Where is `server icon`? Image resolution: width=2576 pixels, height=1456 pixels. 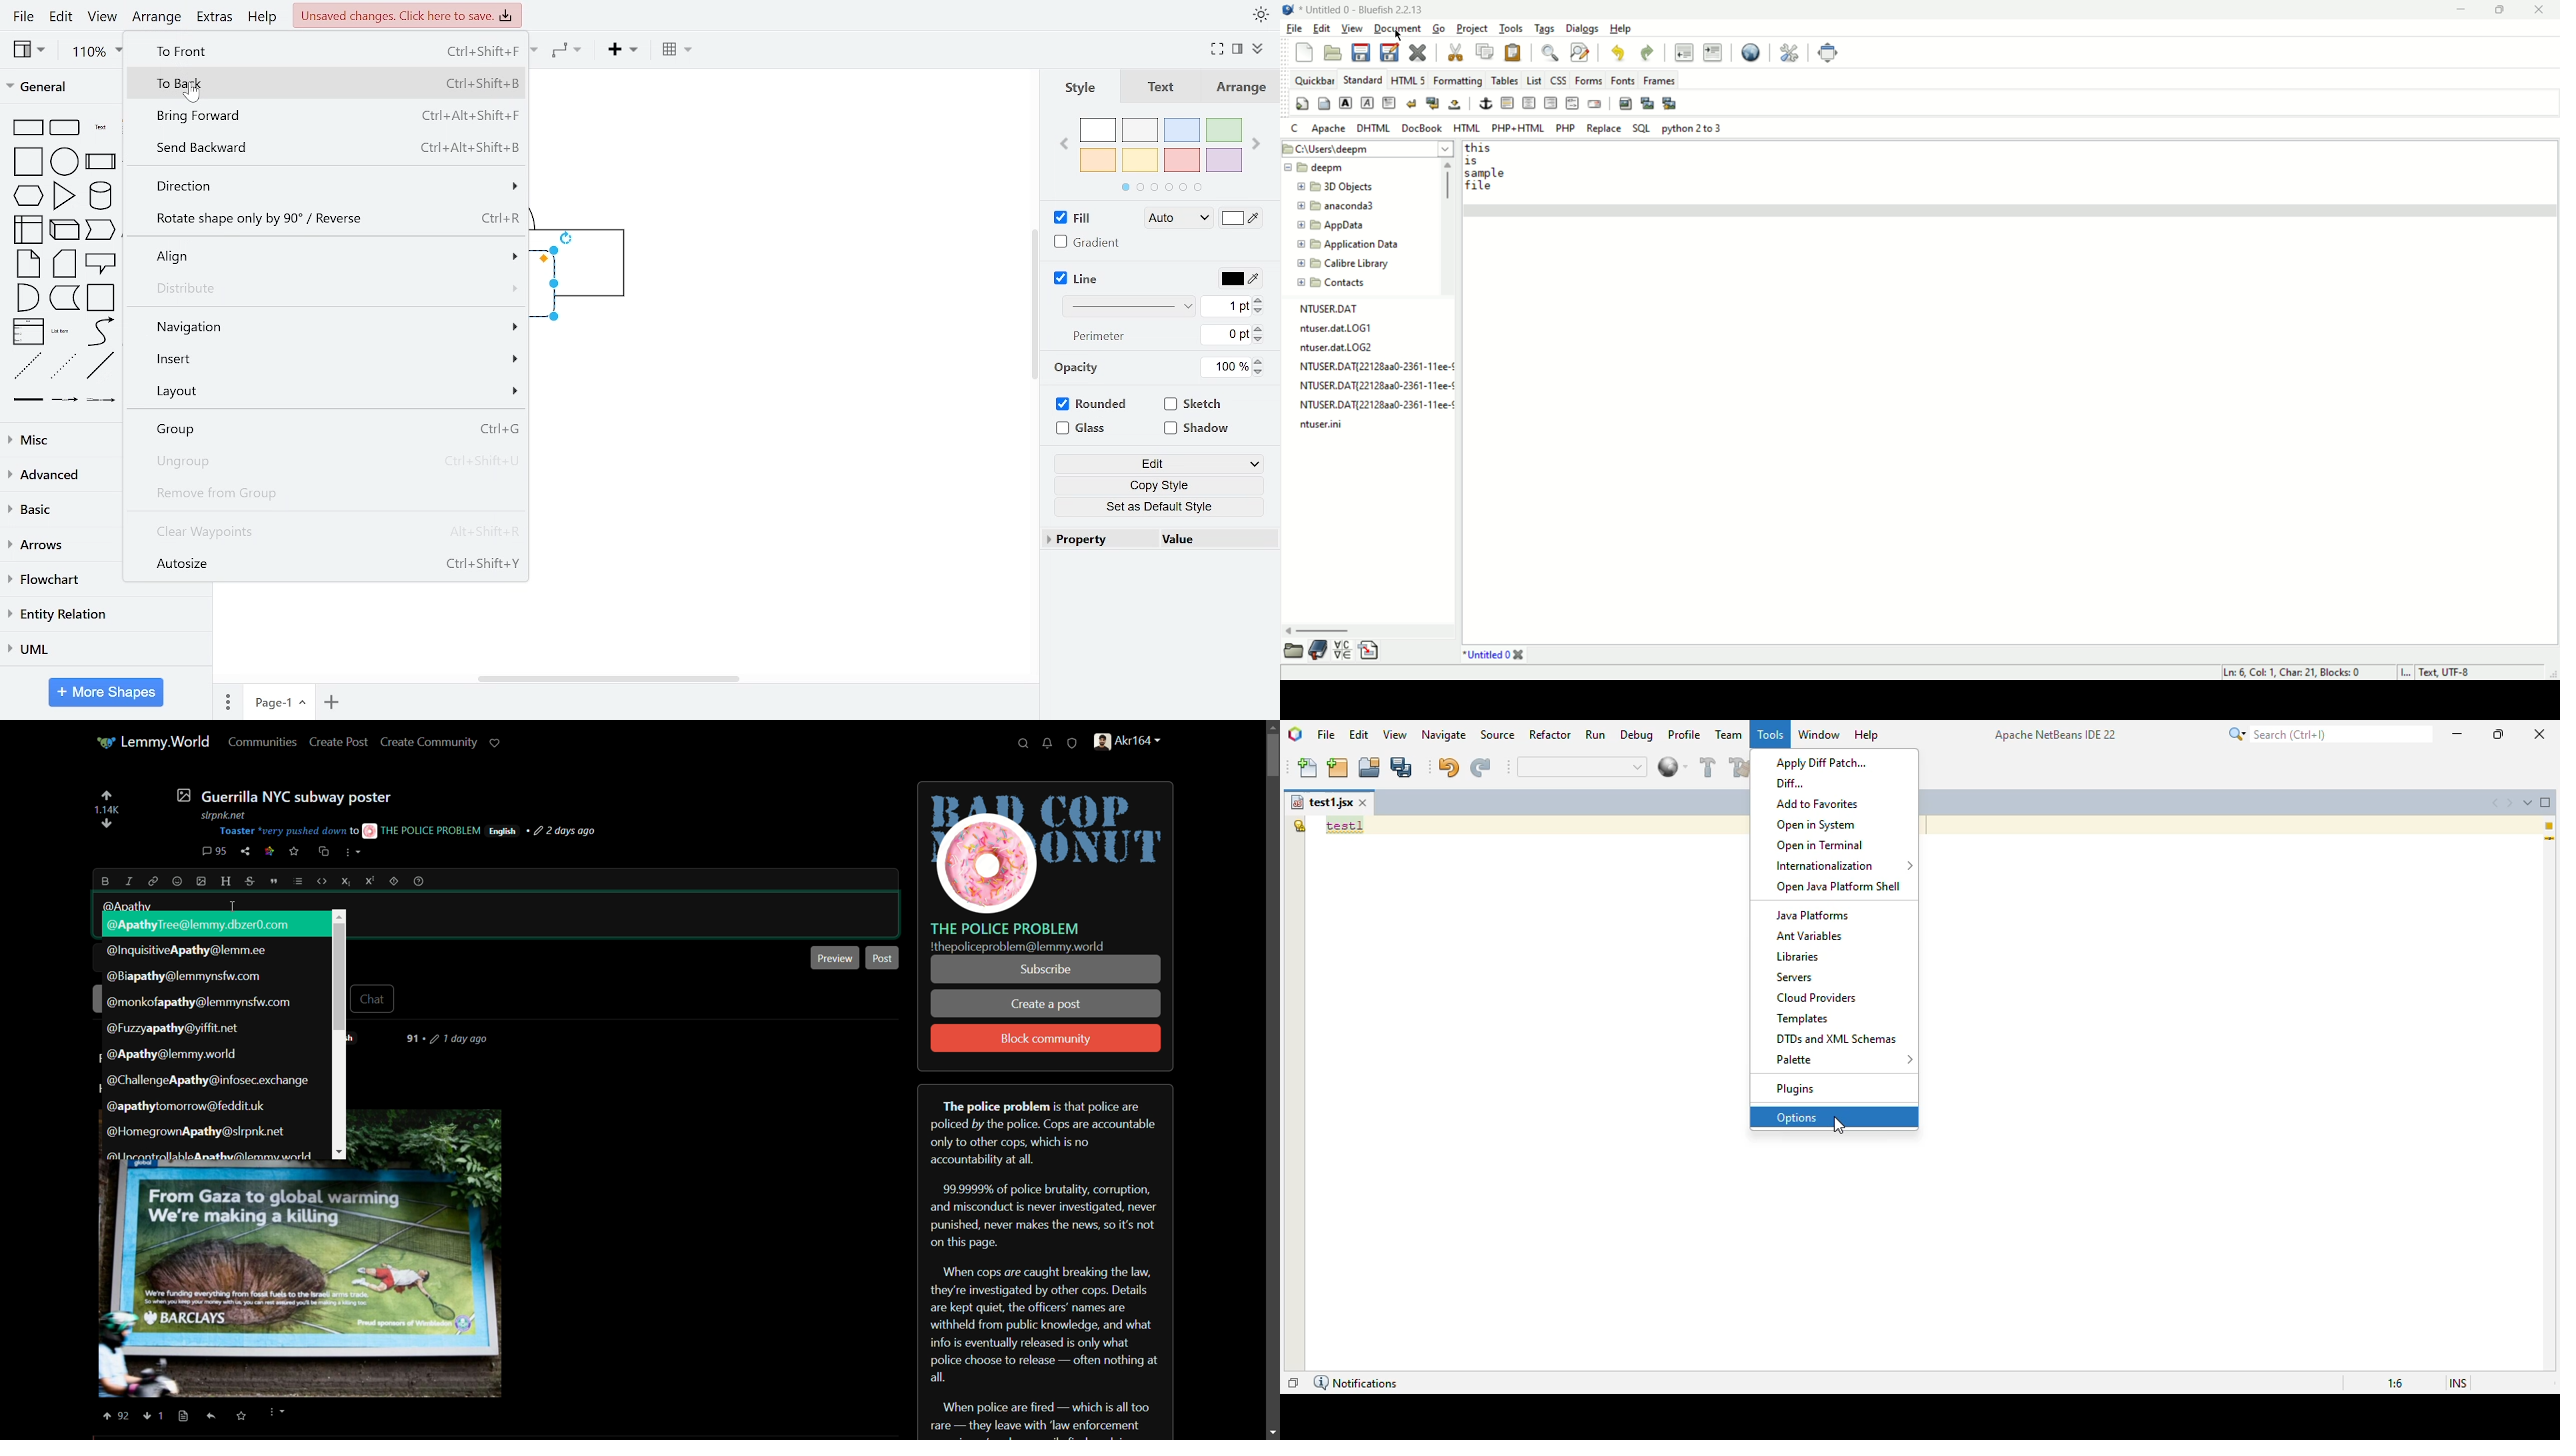
server icon is located at coordinates (1047, 849).